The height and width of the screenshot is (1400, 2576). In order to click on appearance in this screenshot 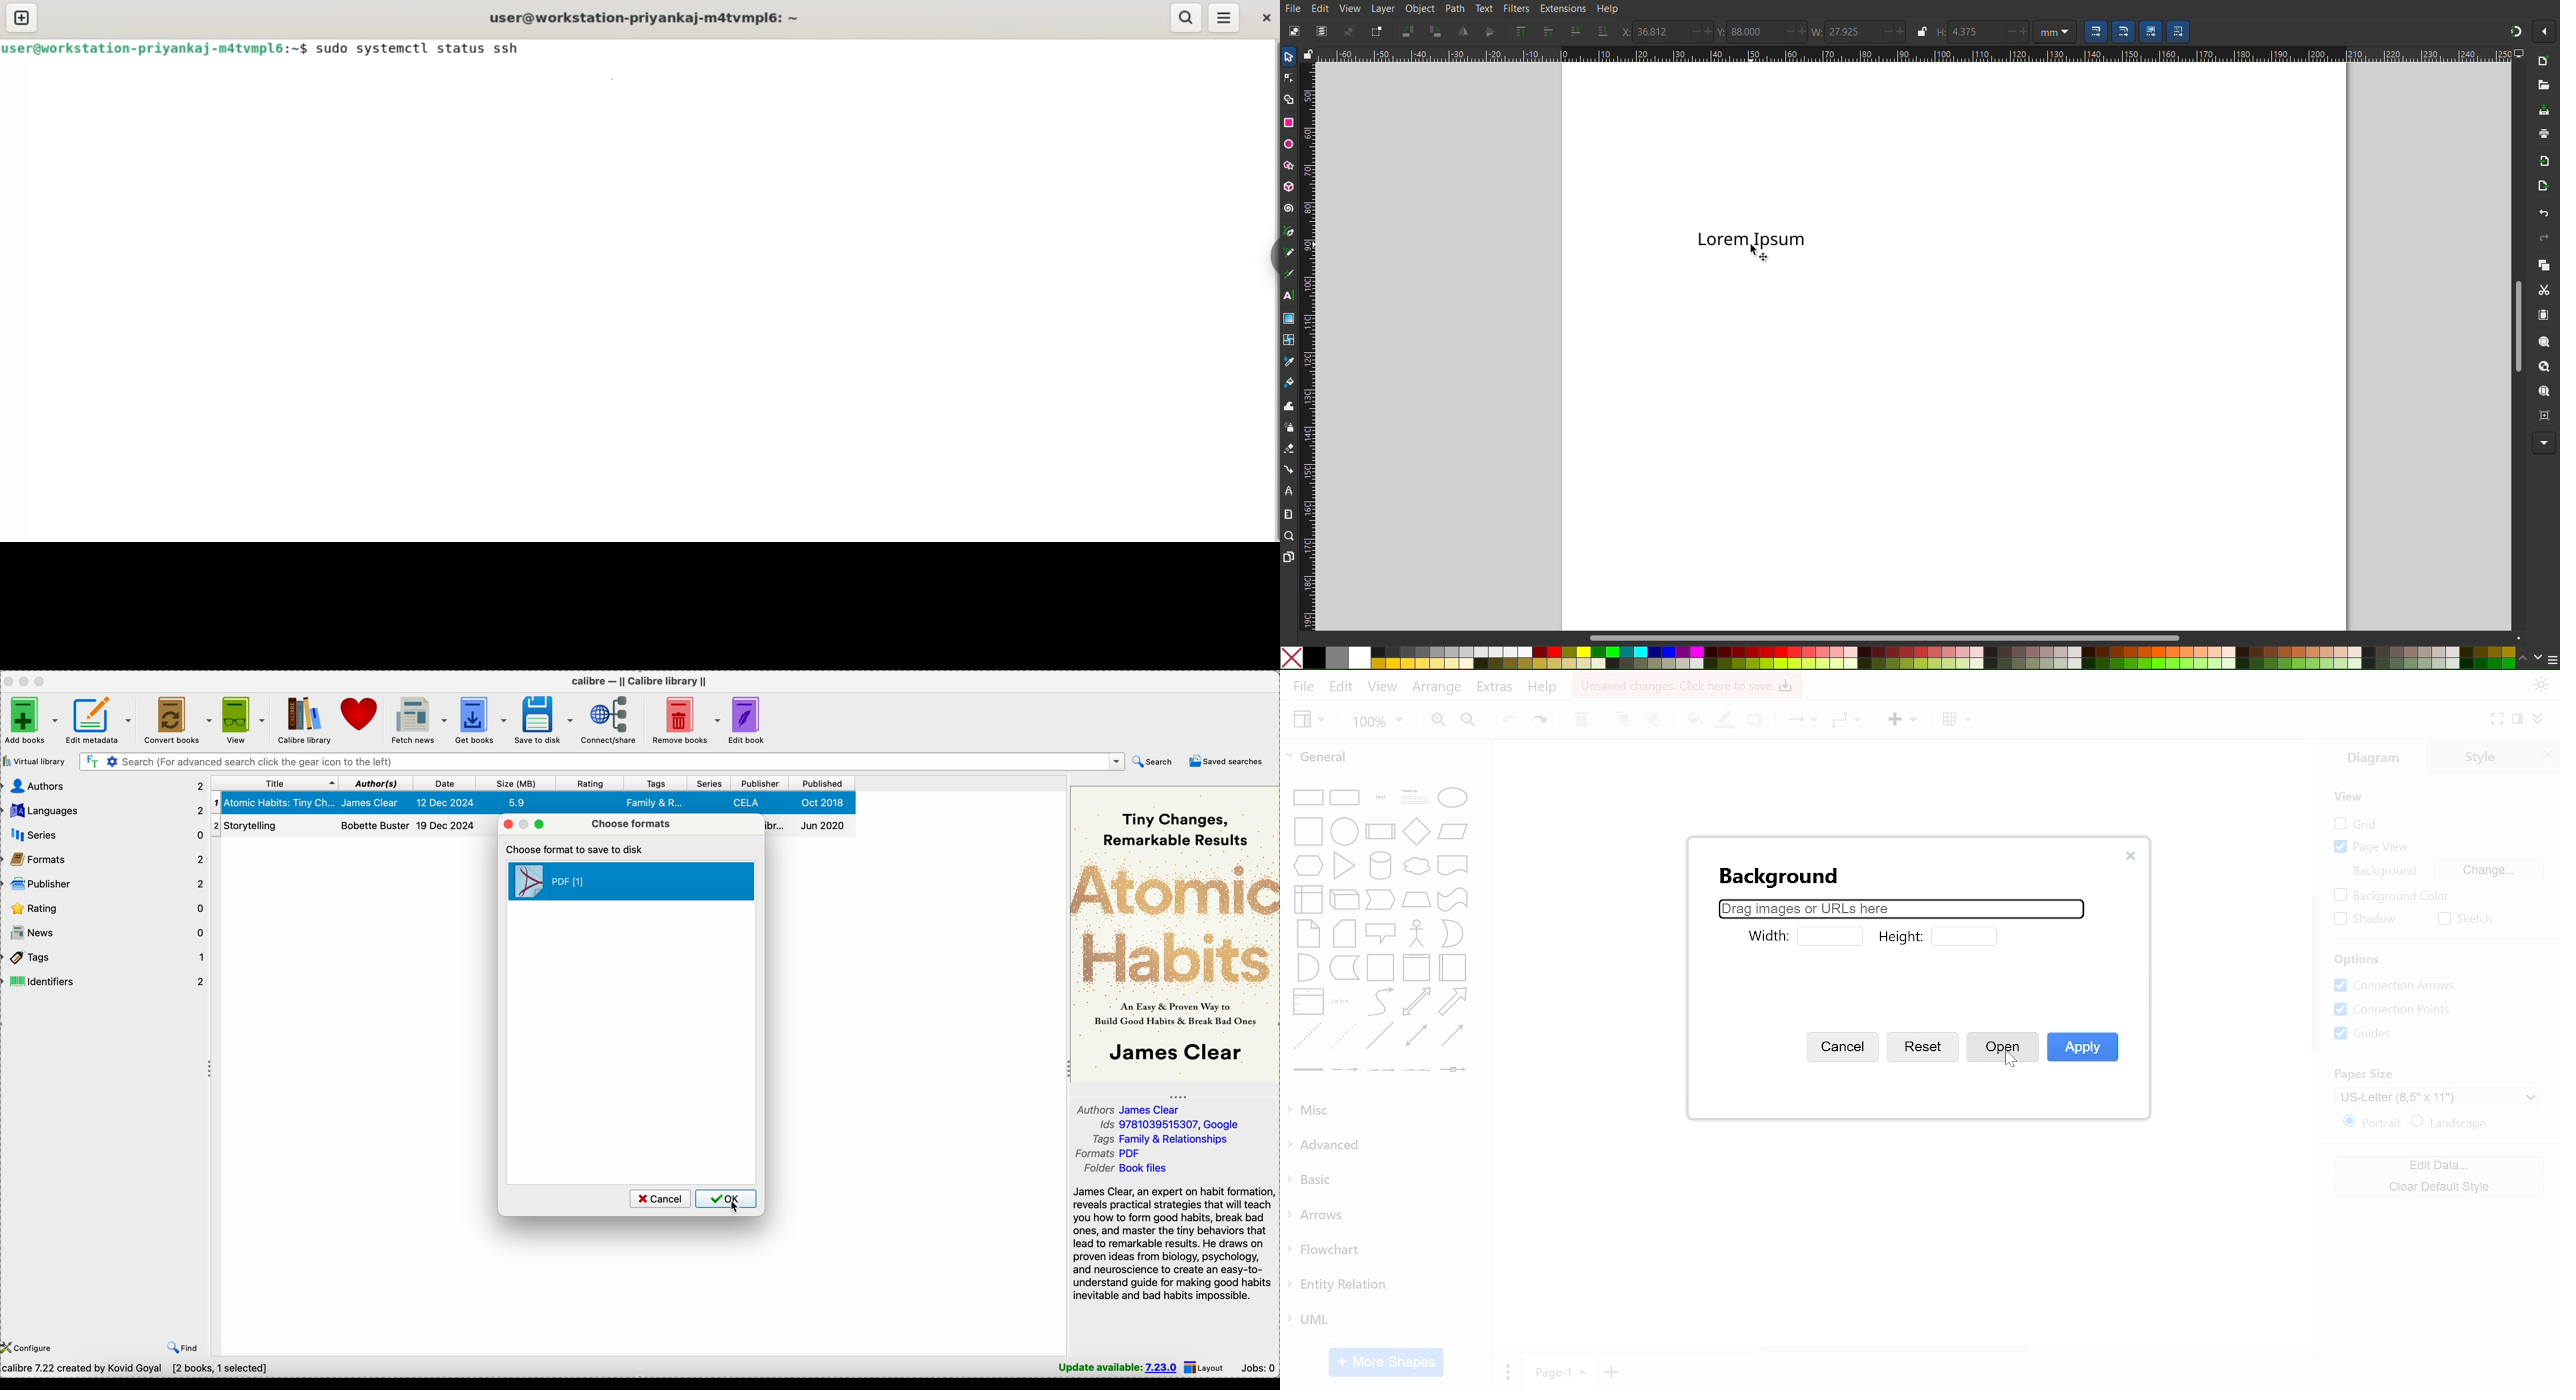, I will do `click(2538, 685)`.